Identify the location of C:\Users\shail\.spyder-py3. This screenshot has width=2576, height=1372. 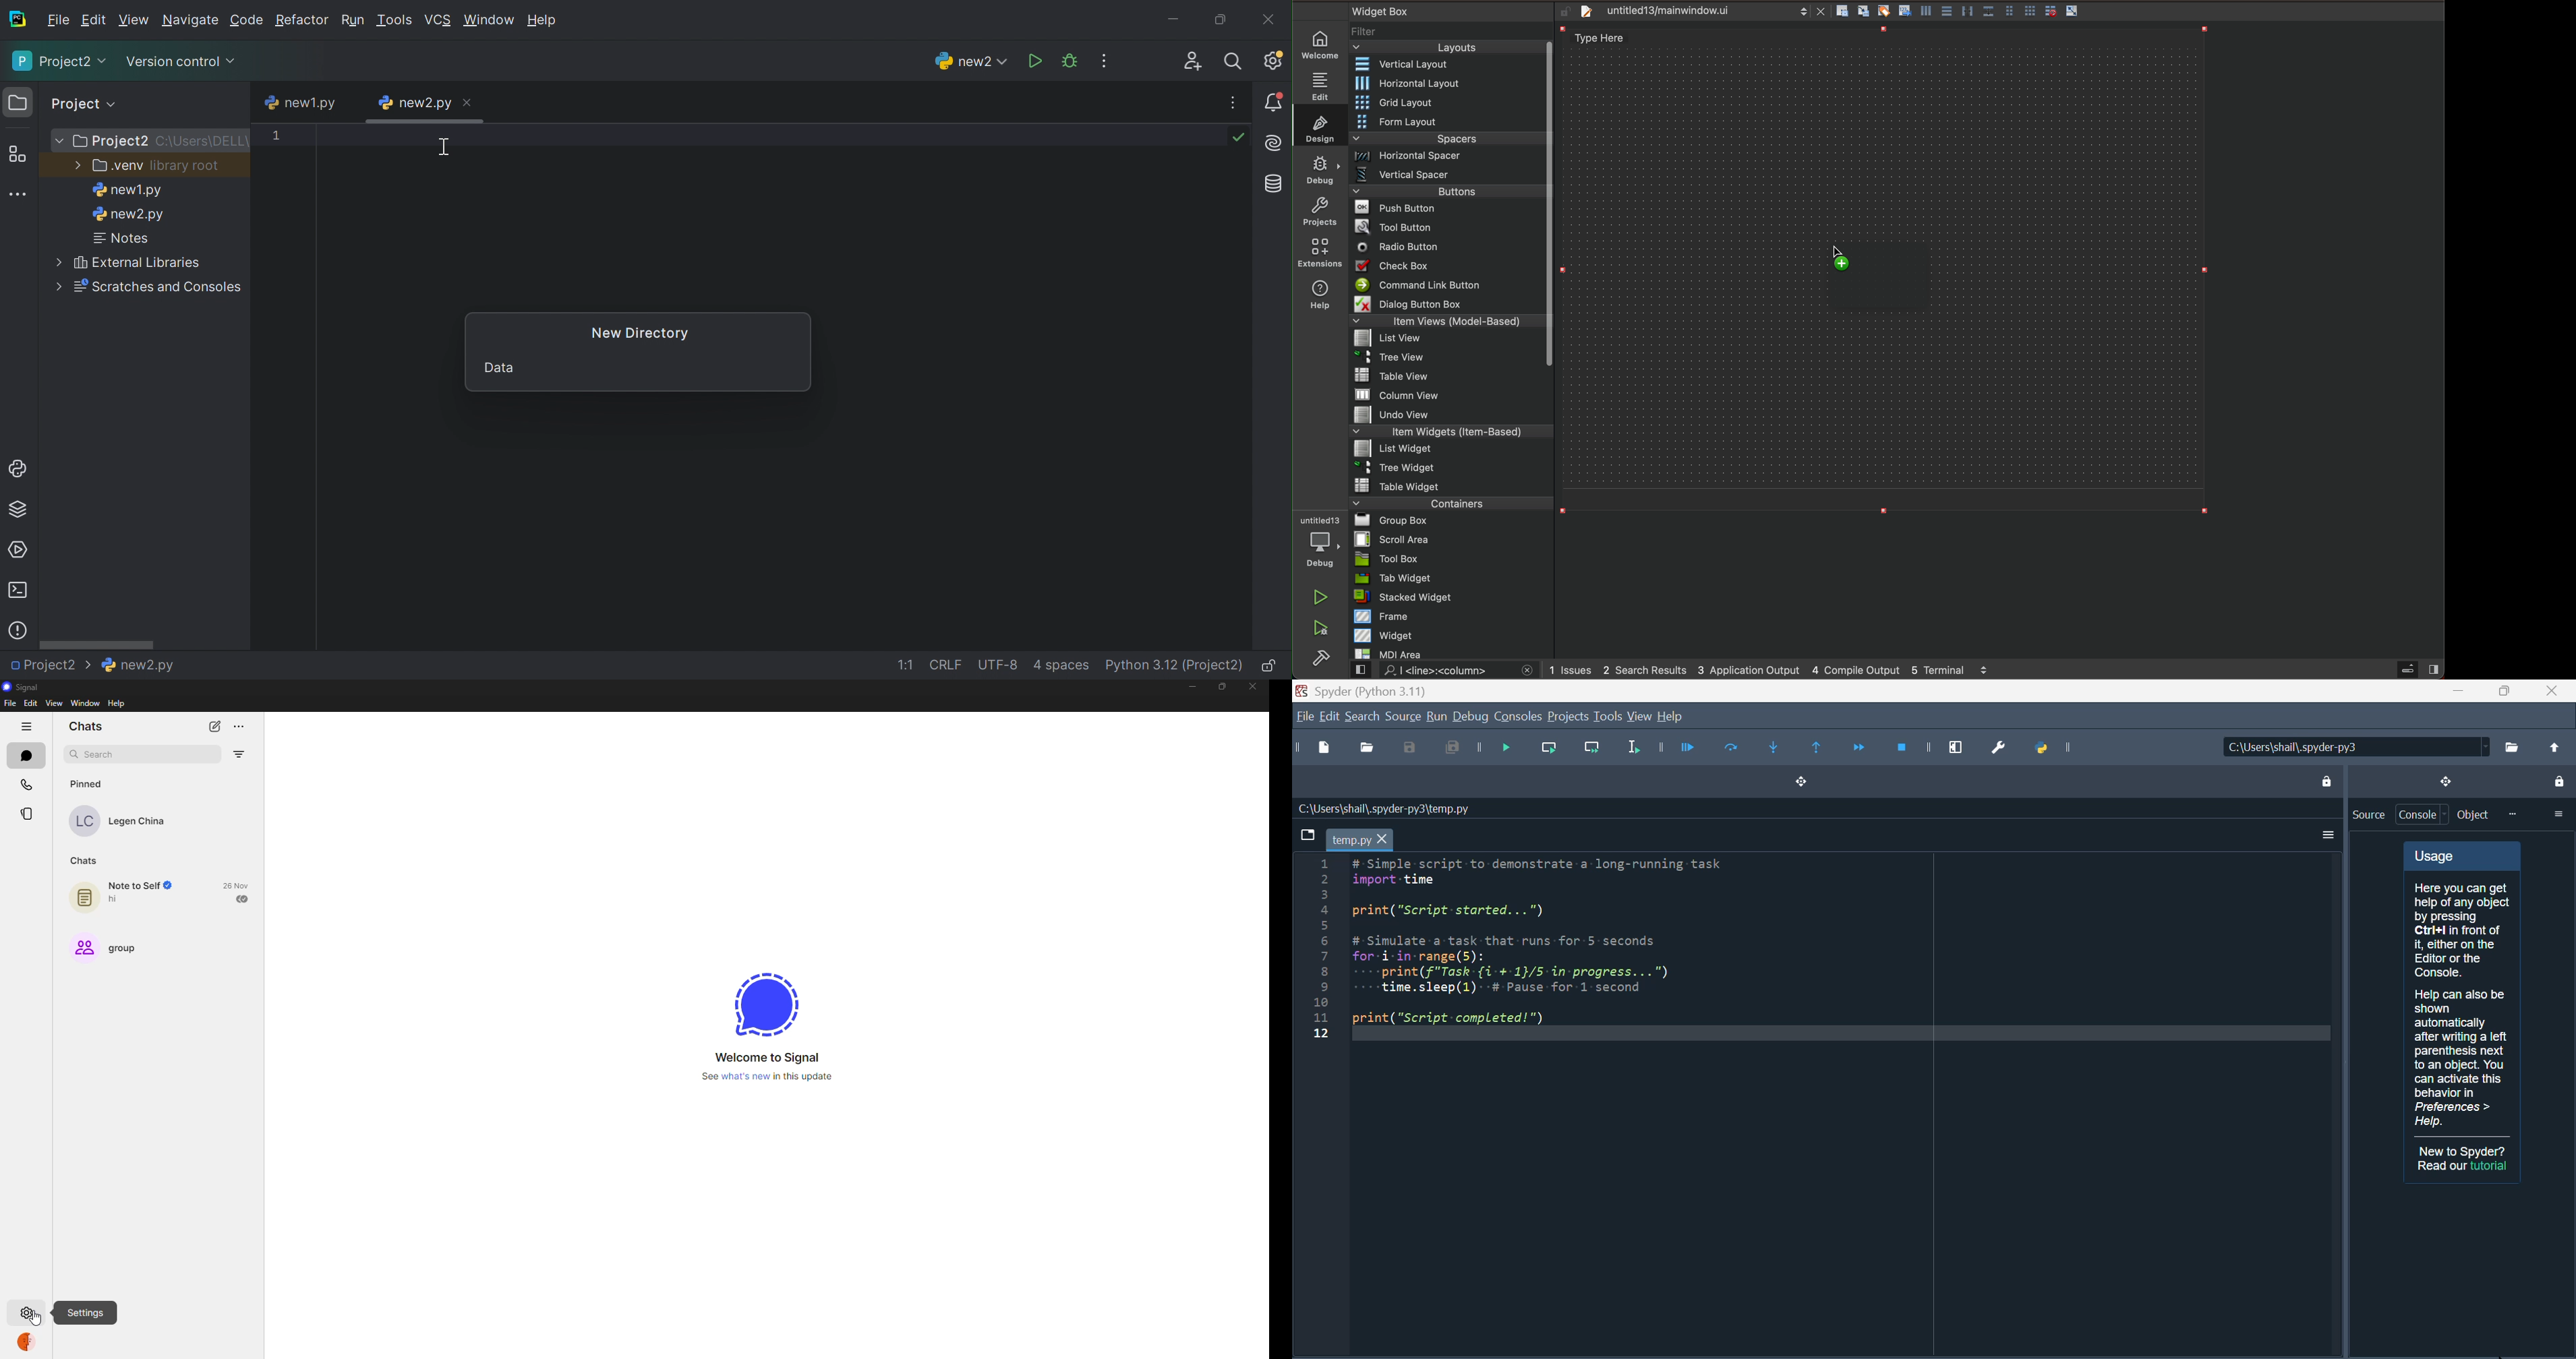
(2353, 747).